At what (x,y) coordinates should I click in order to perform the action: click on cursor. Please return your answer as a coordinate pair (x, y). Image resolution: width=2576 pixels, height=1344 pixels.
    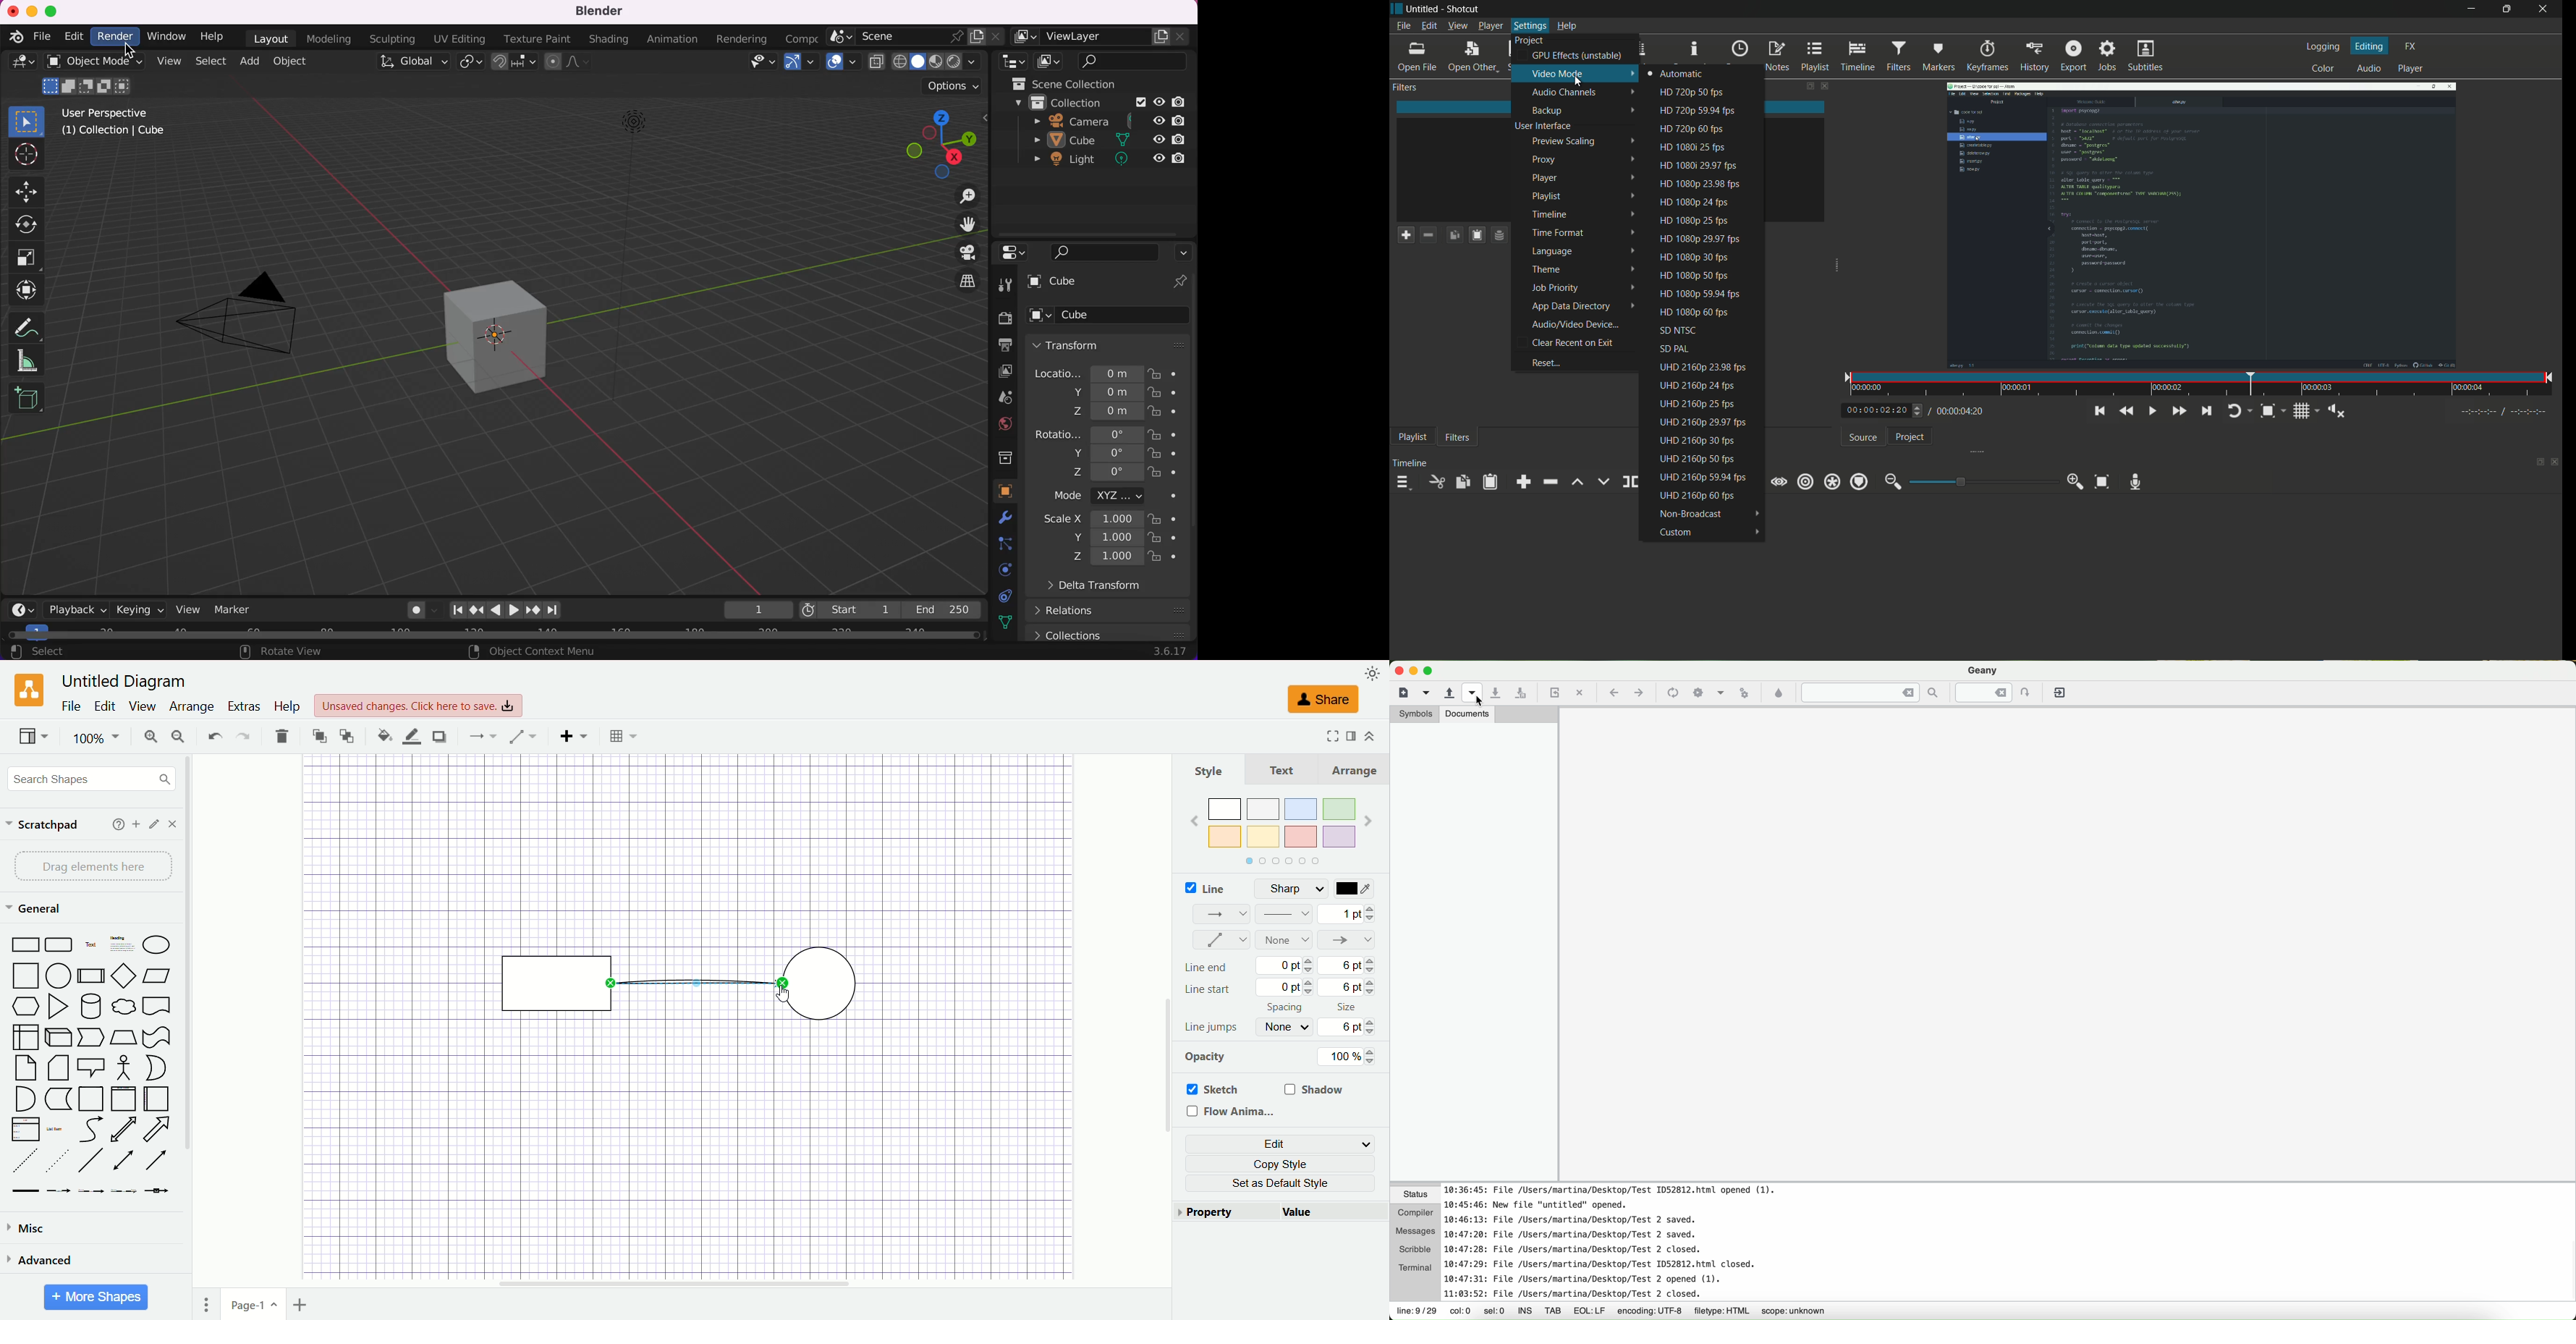
    Looking at the image, I should click on (1578, 84).